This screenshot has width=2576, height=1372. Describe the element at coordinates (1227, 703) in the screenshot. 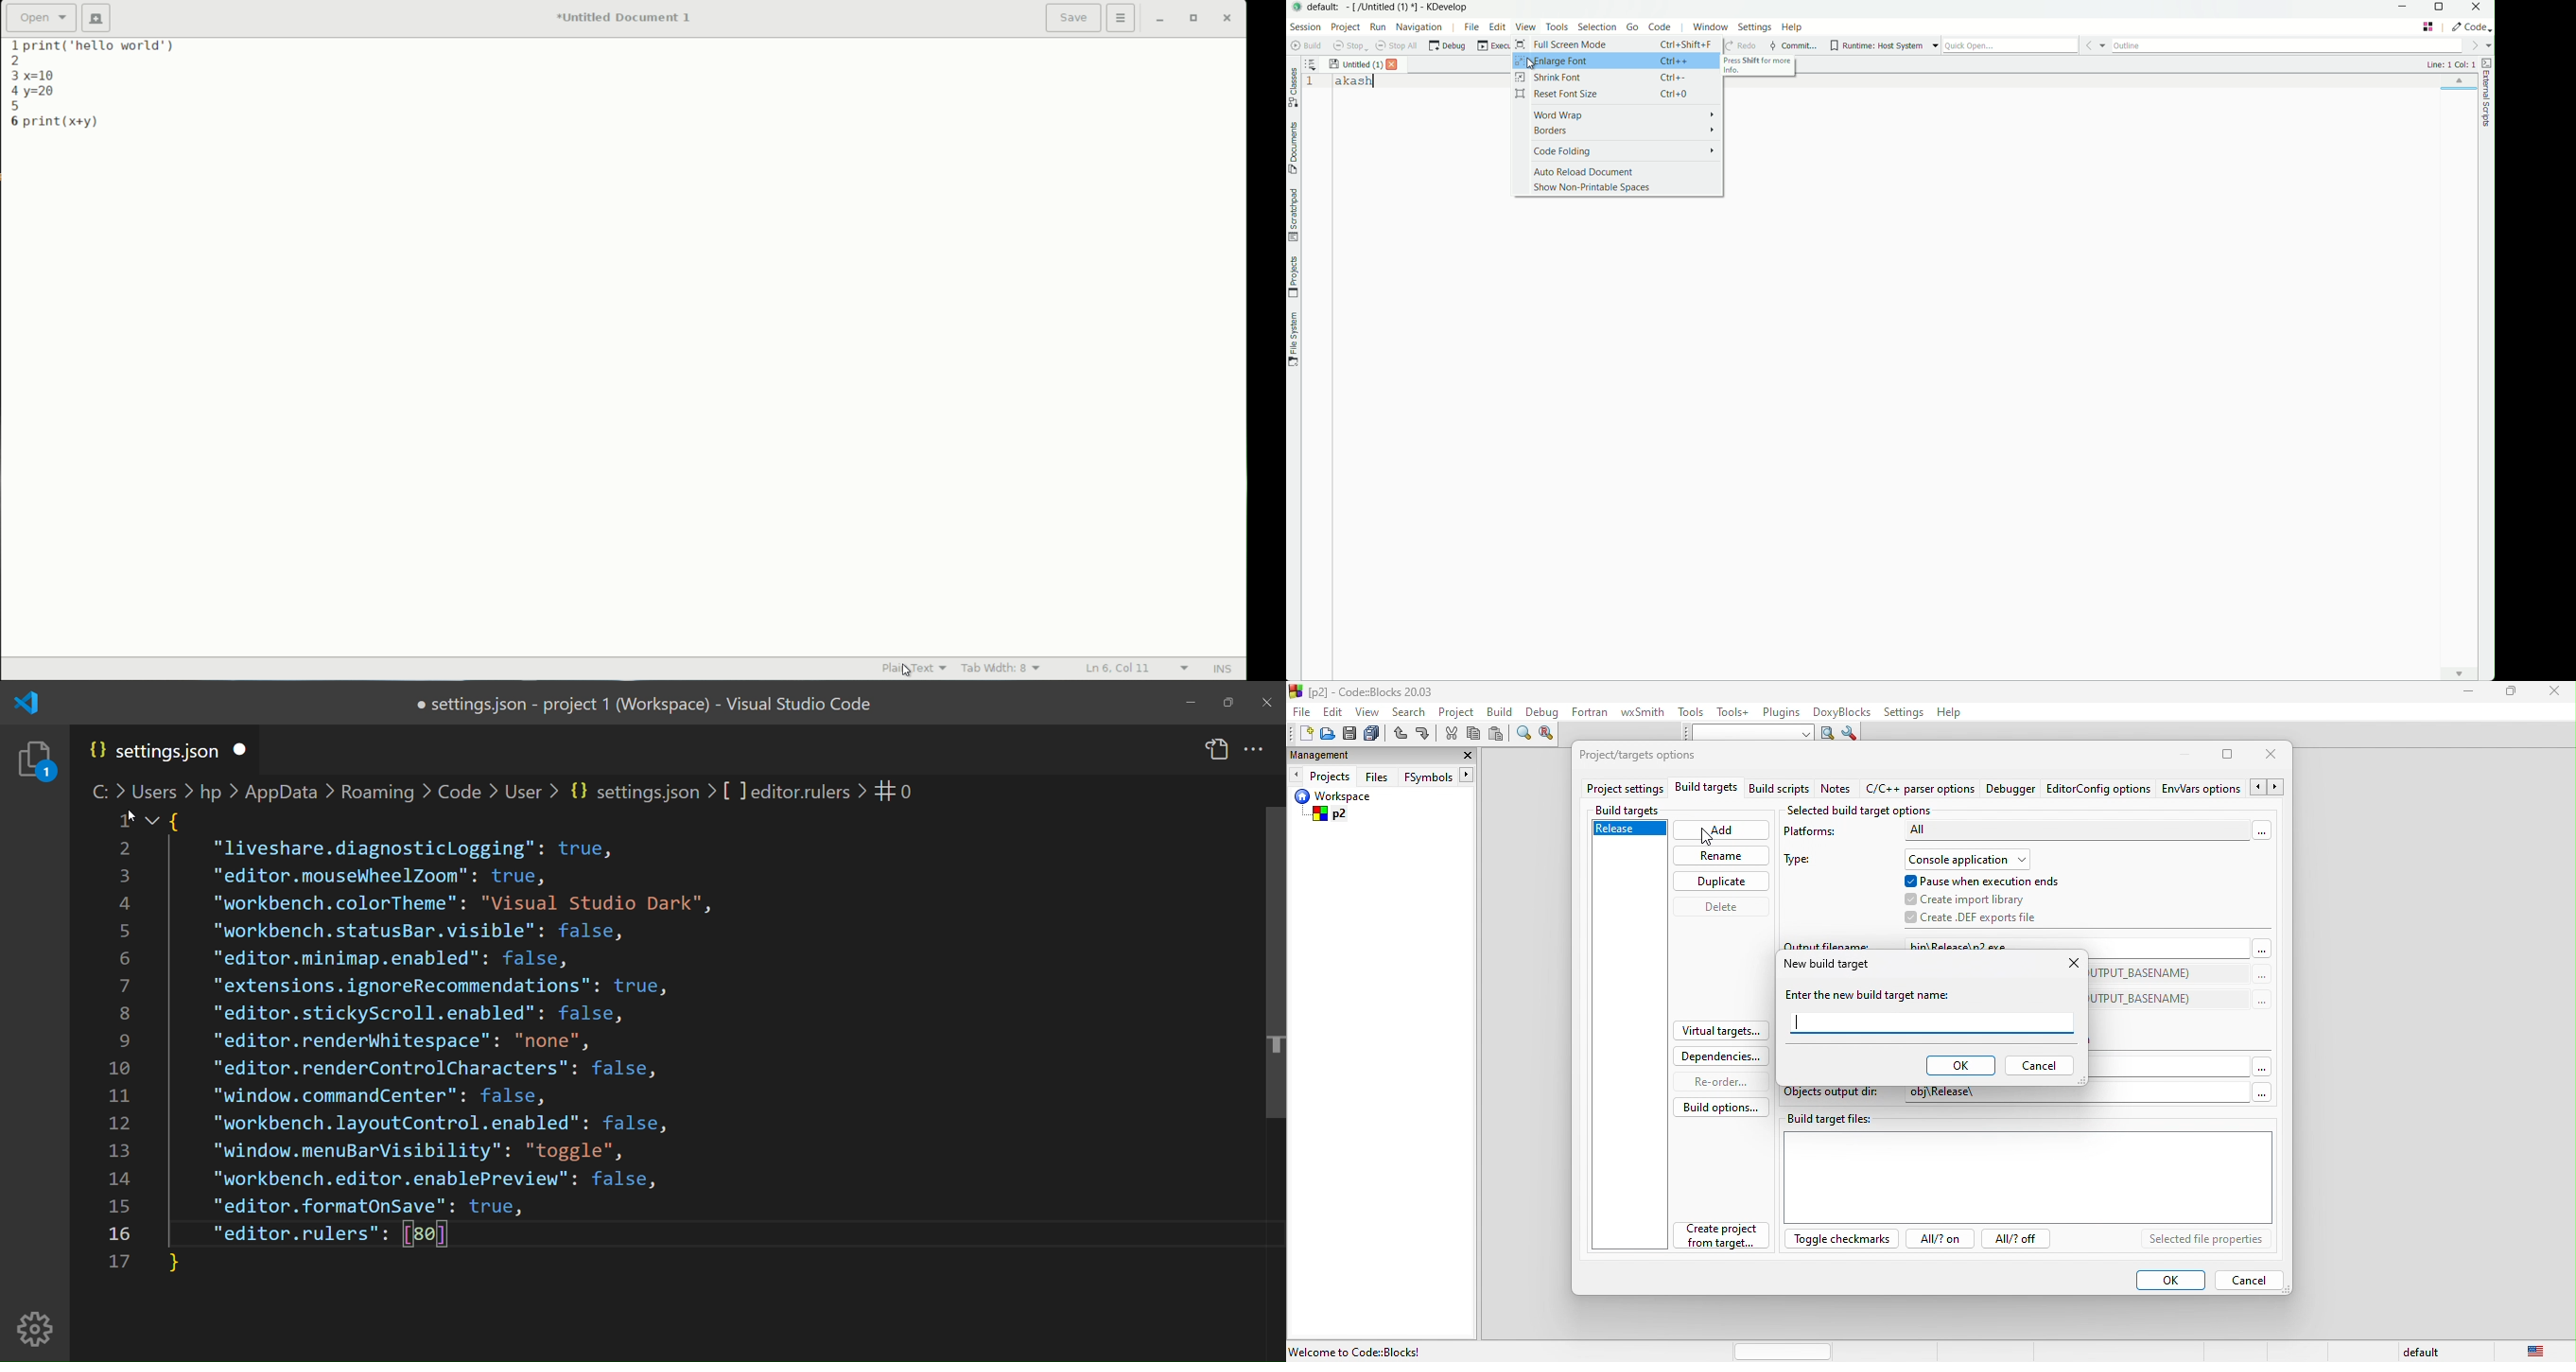

I see `maximize` at that location.